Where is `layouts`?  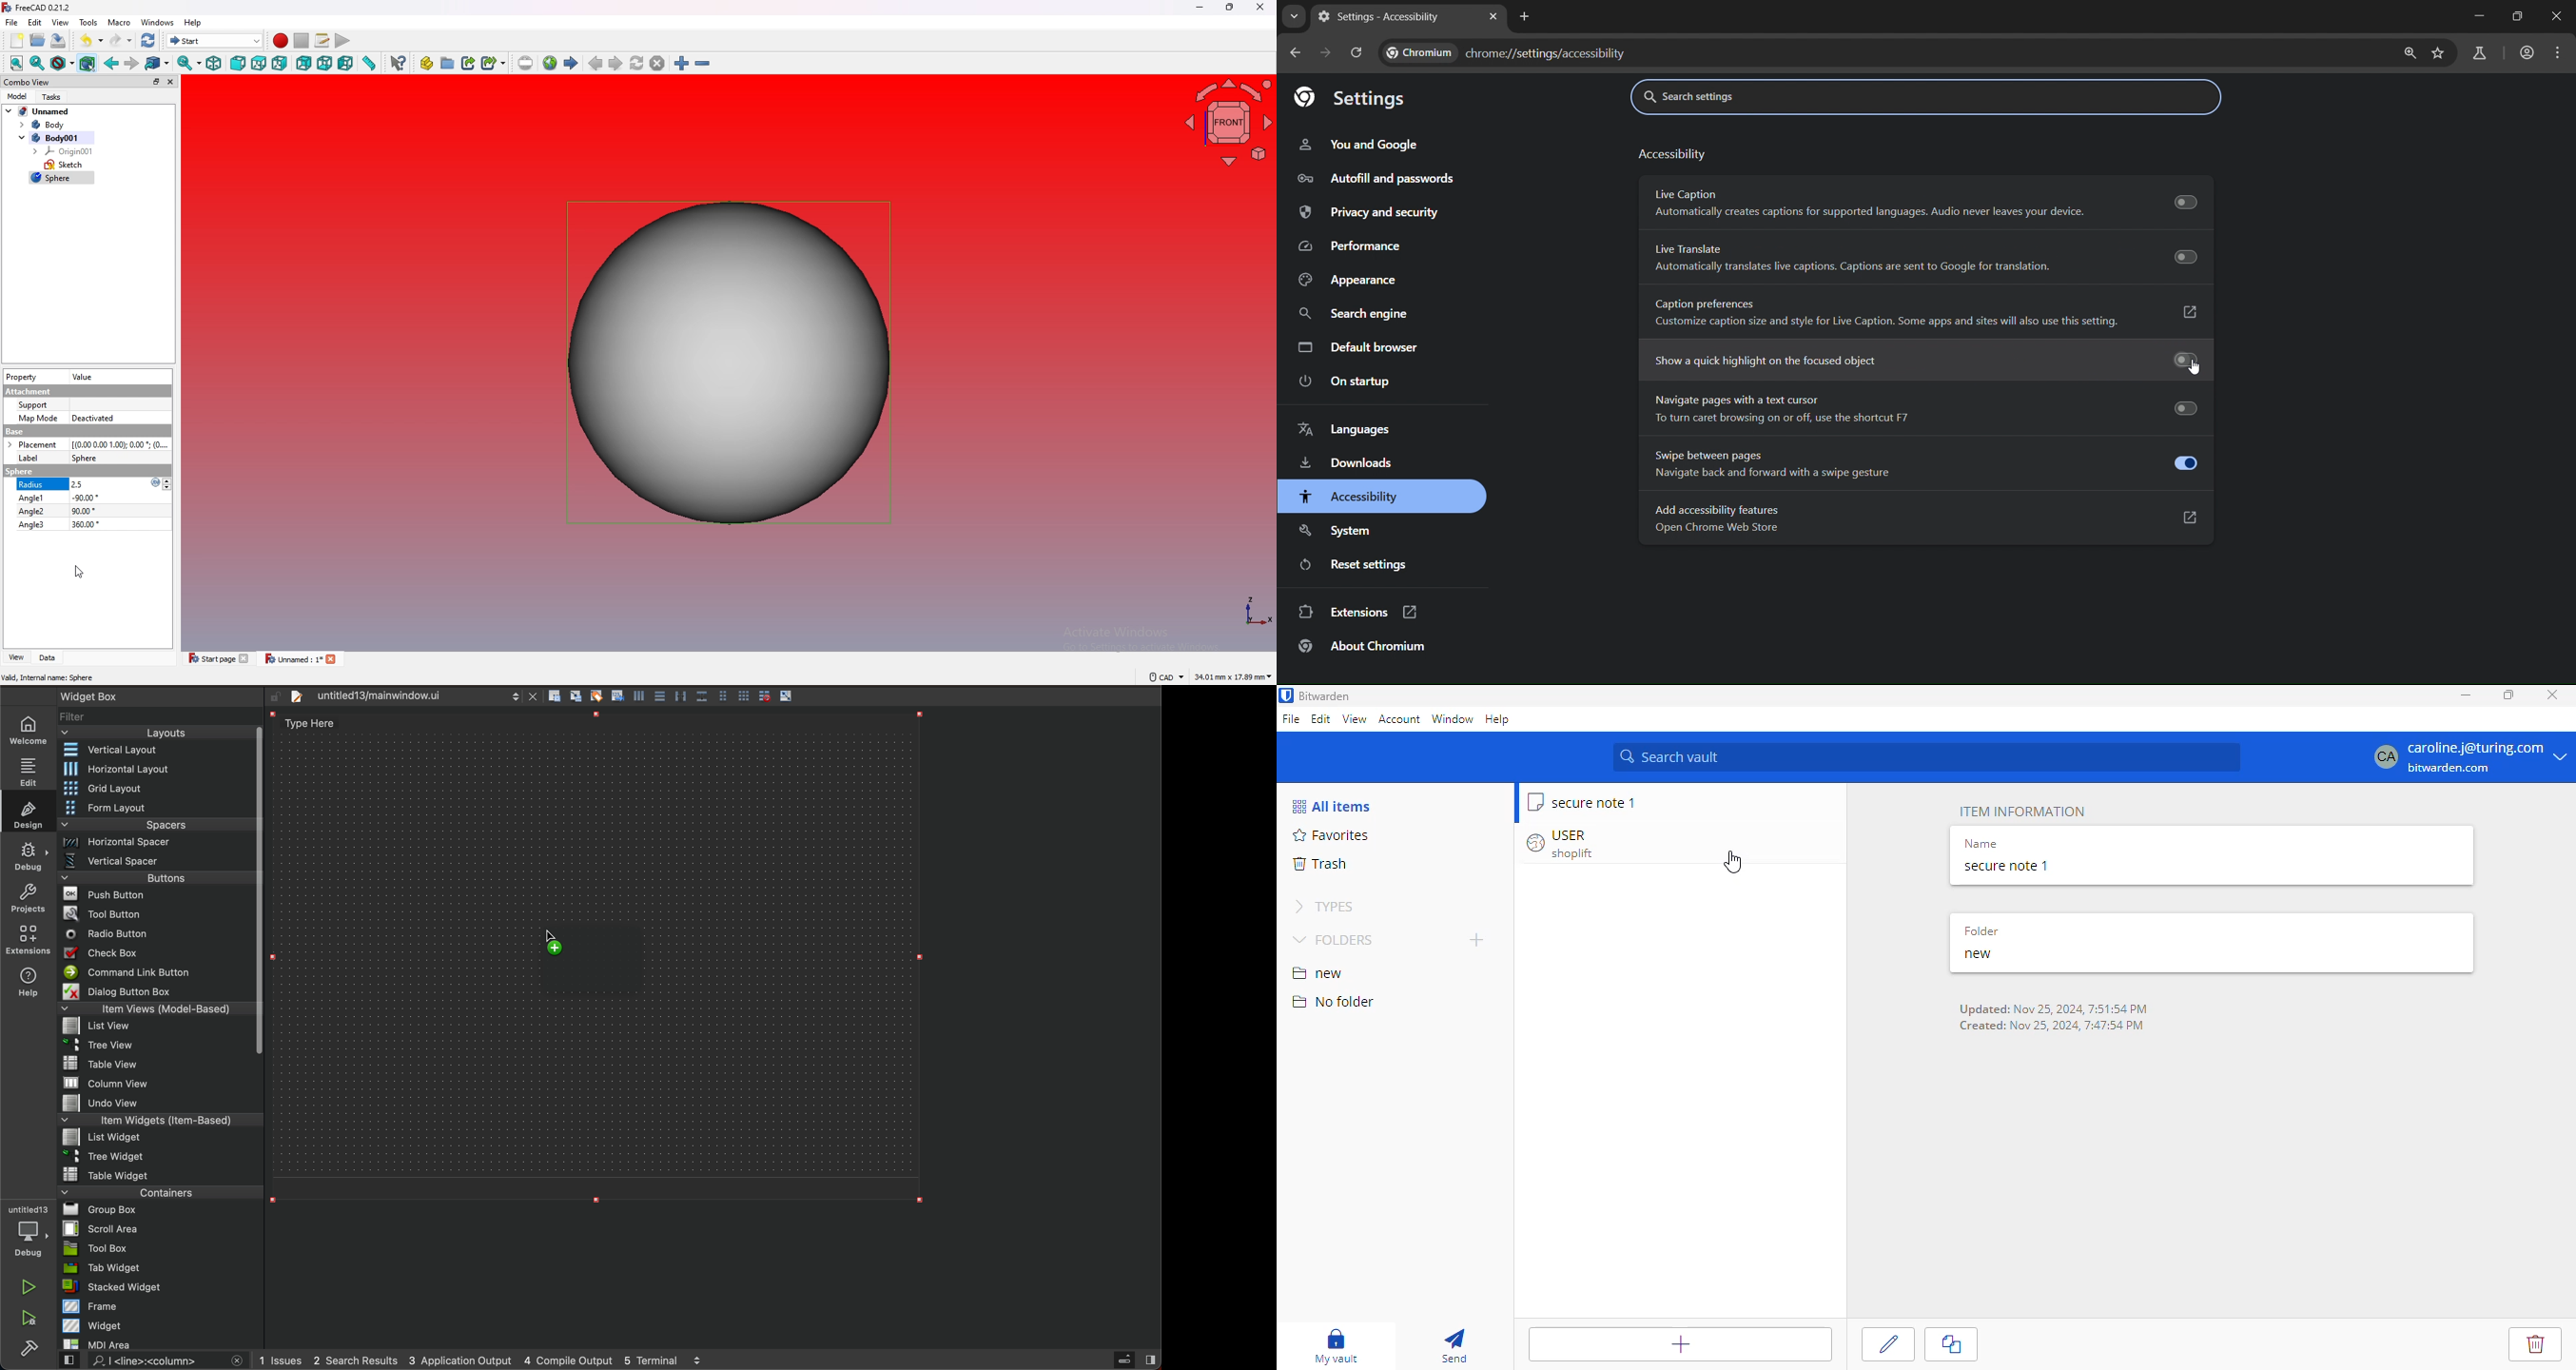
layouts is located at coordinates (161, 733).